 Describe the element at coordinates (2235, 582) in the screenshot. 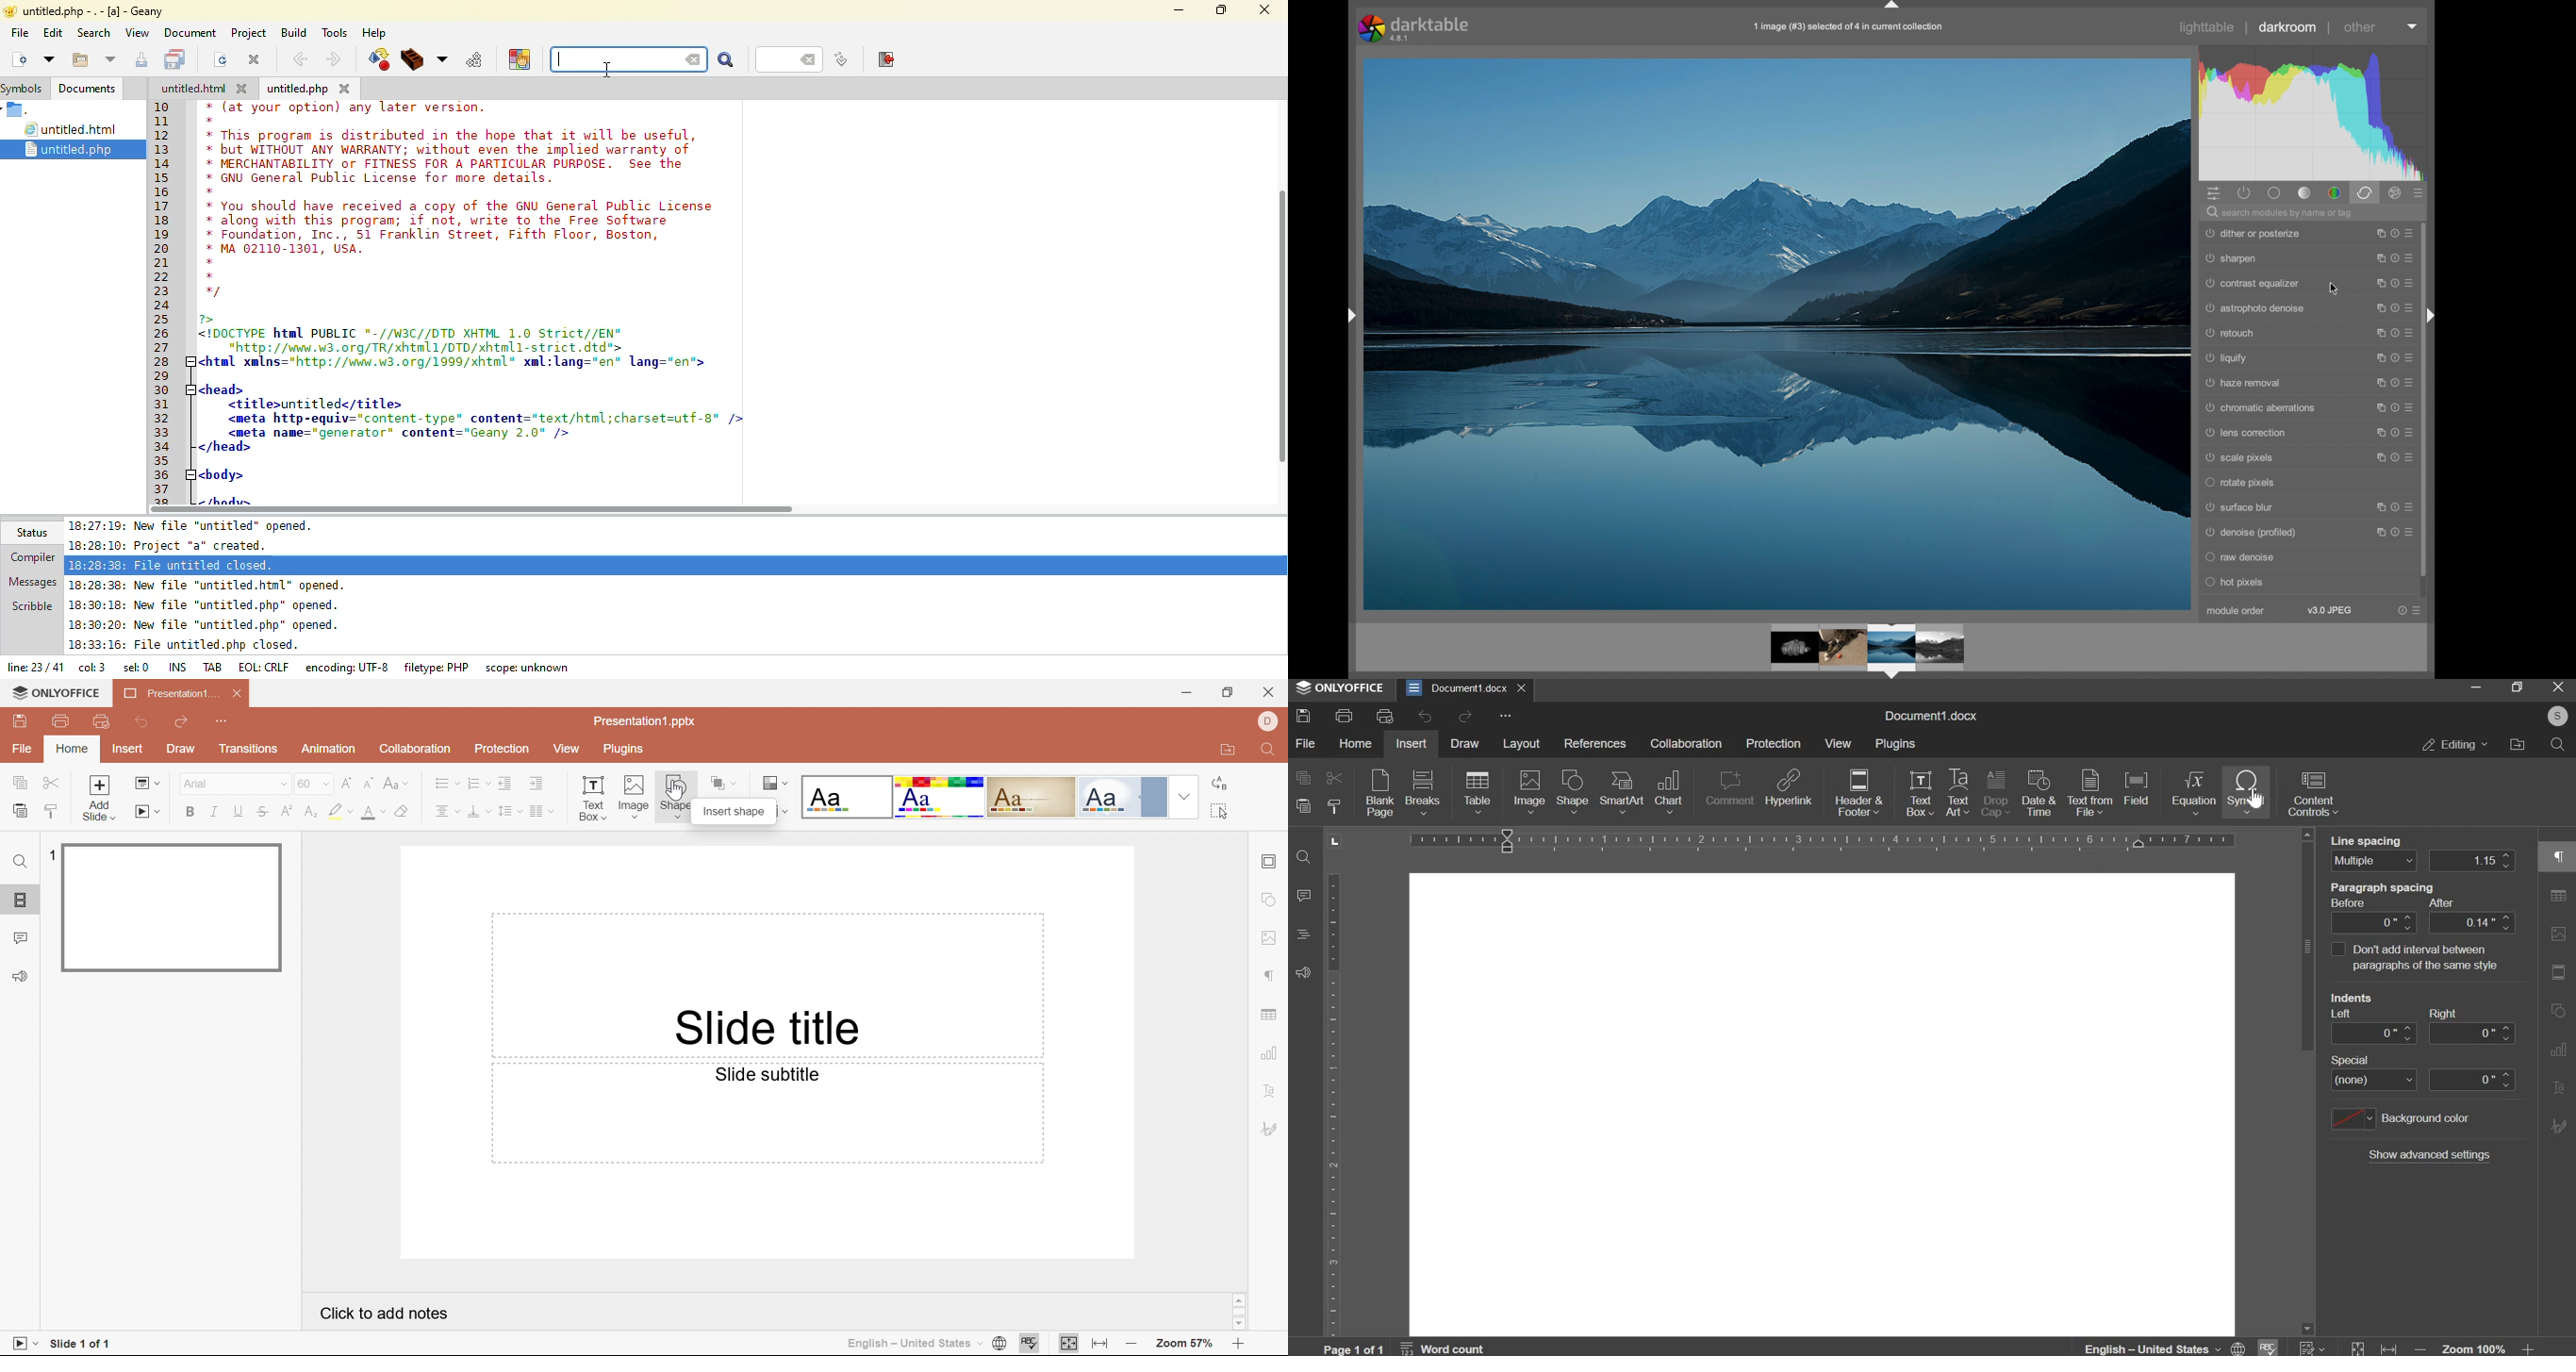

I see `hot pixels` at that location.